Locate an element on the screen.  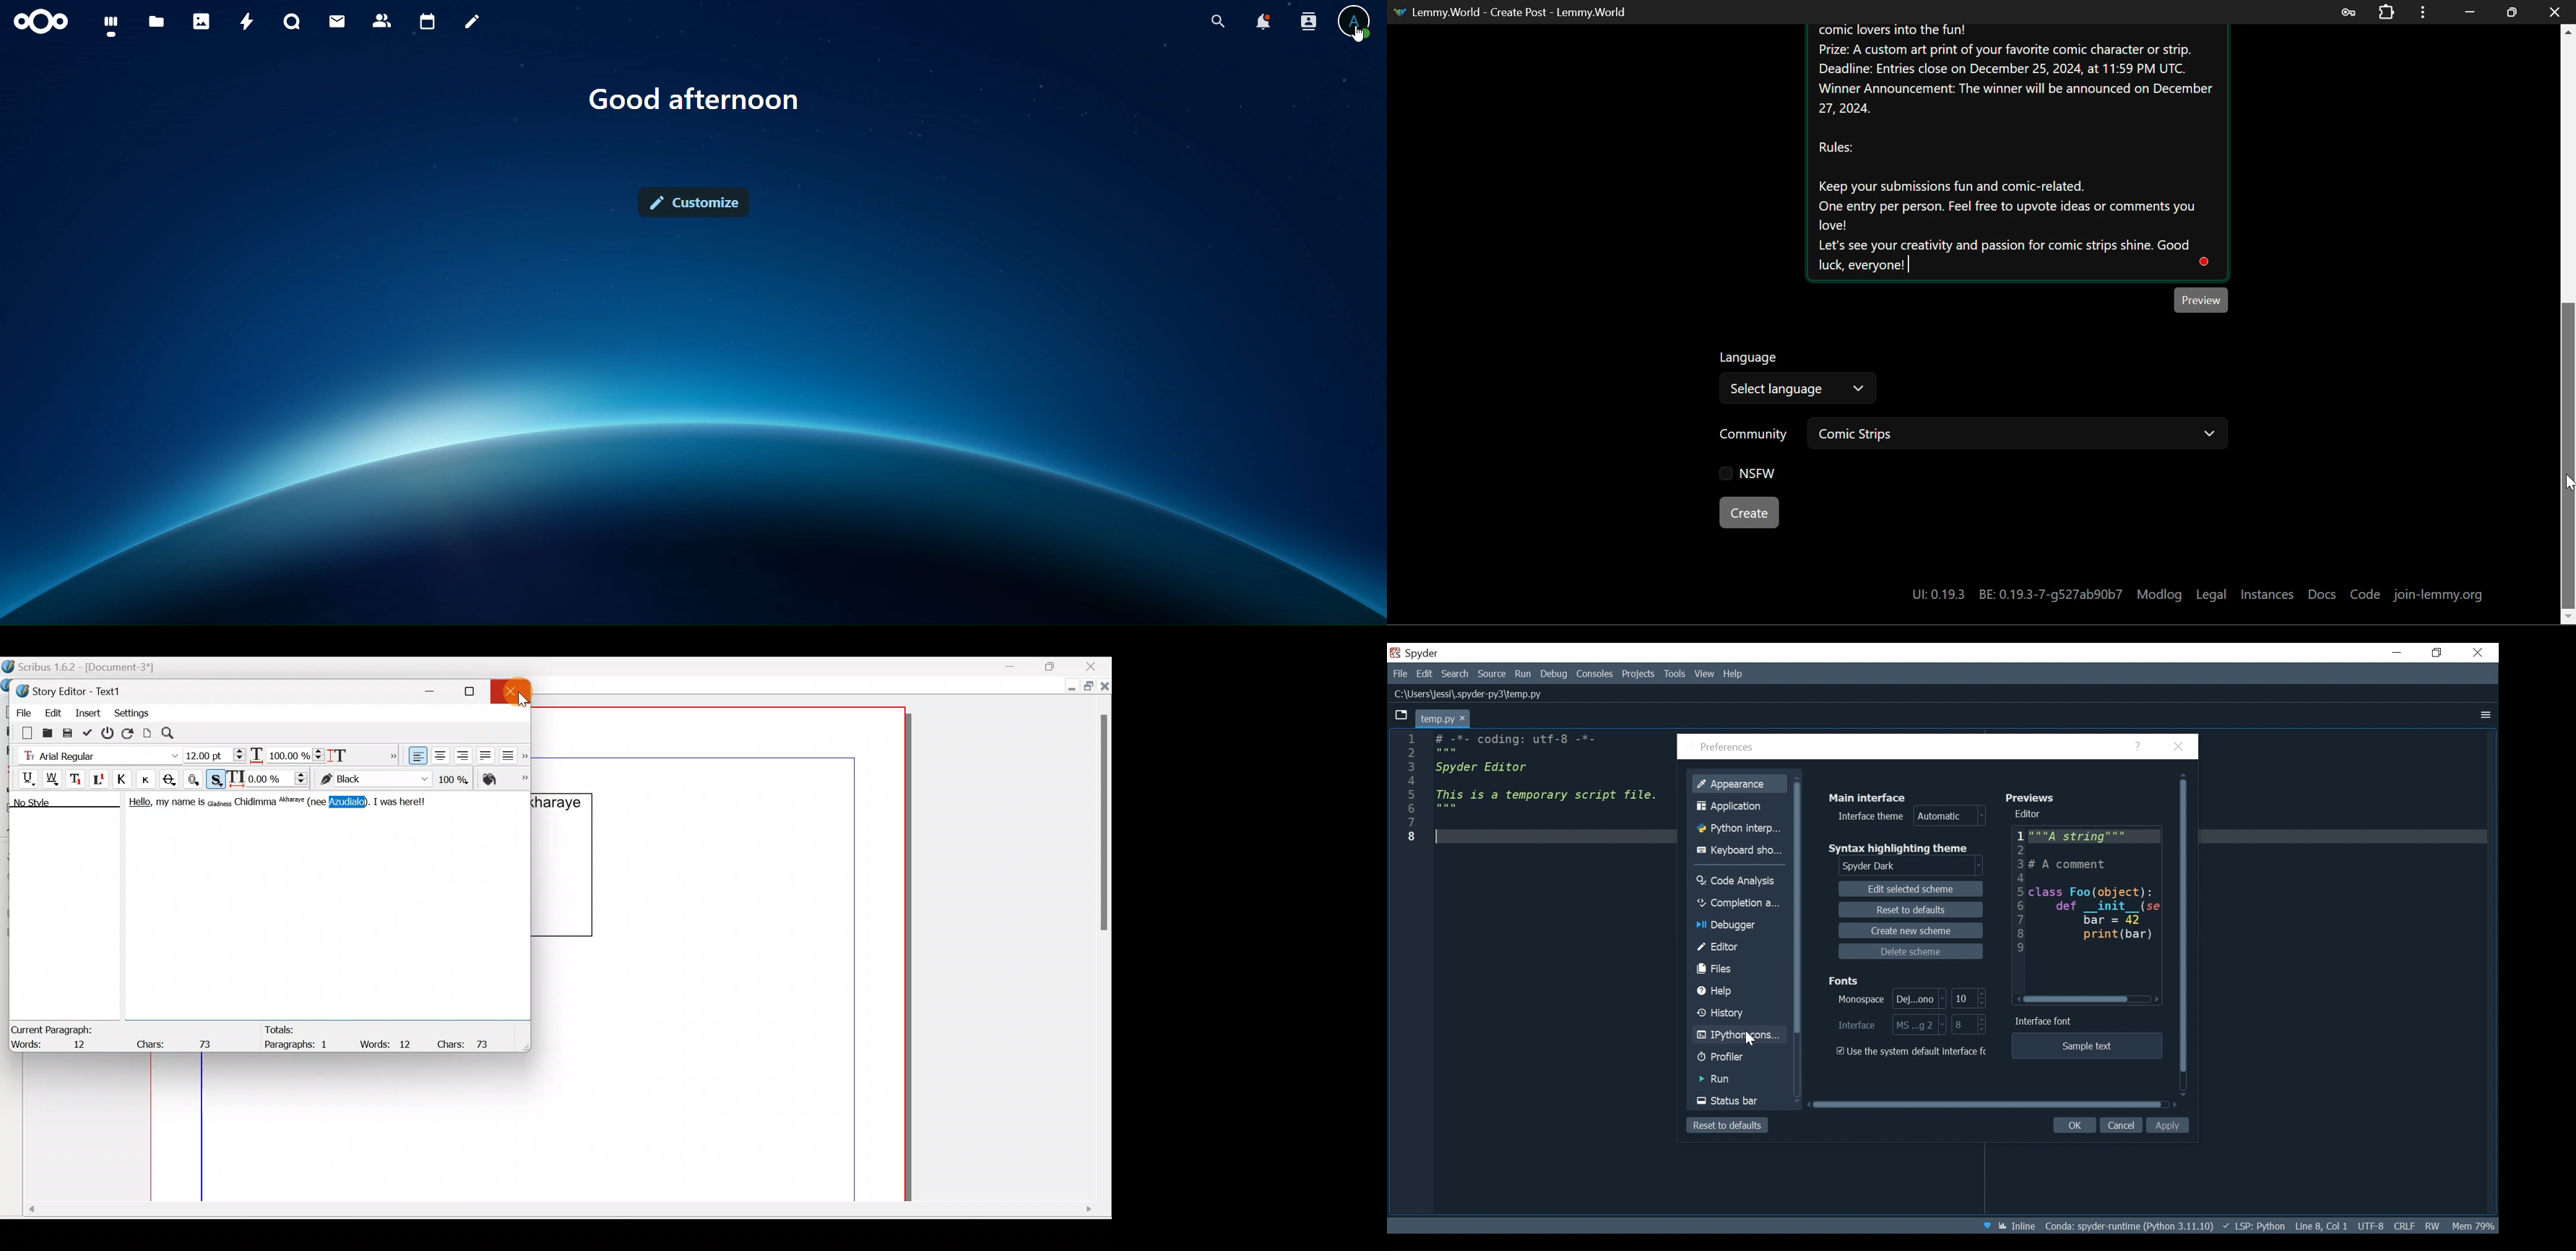
Font type - Arial Regular is located at coordinates (96, 753).